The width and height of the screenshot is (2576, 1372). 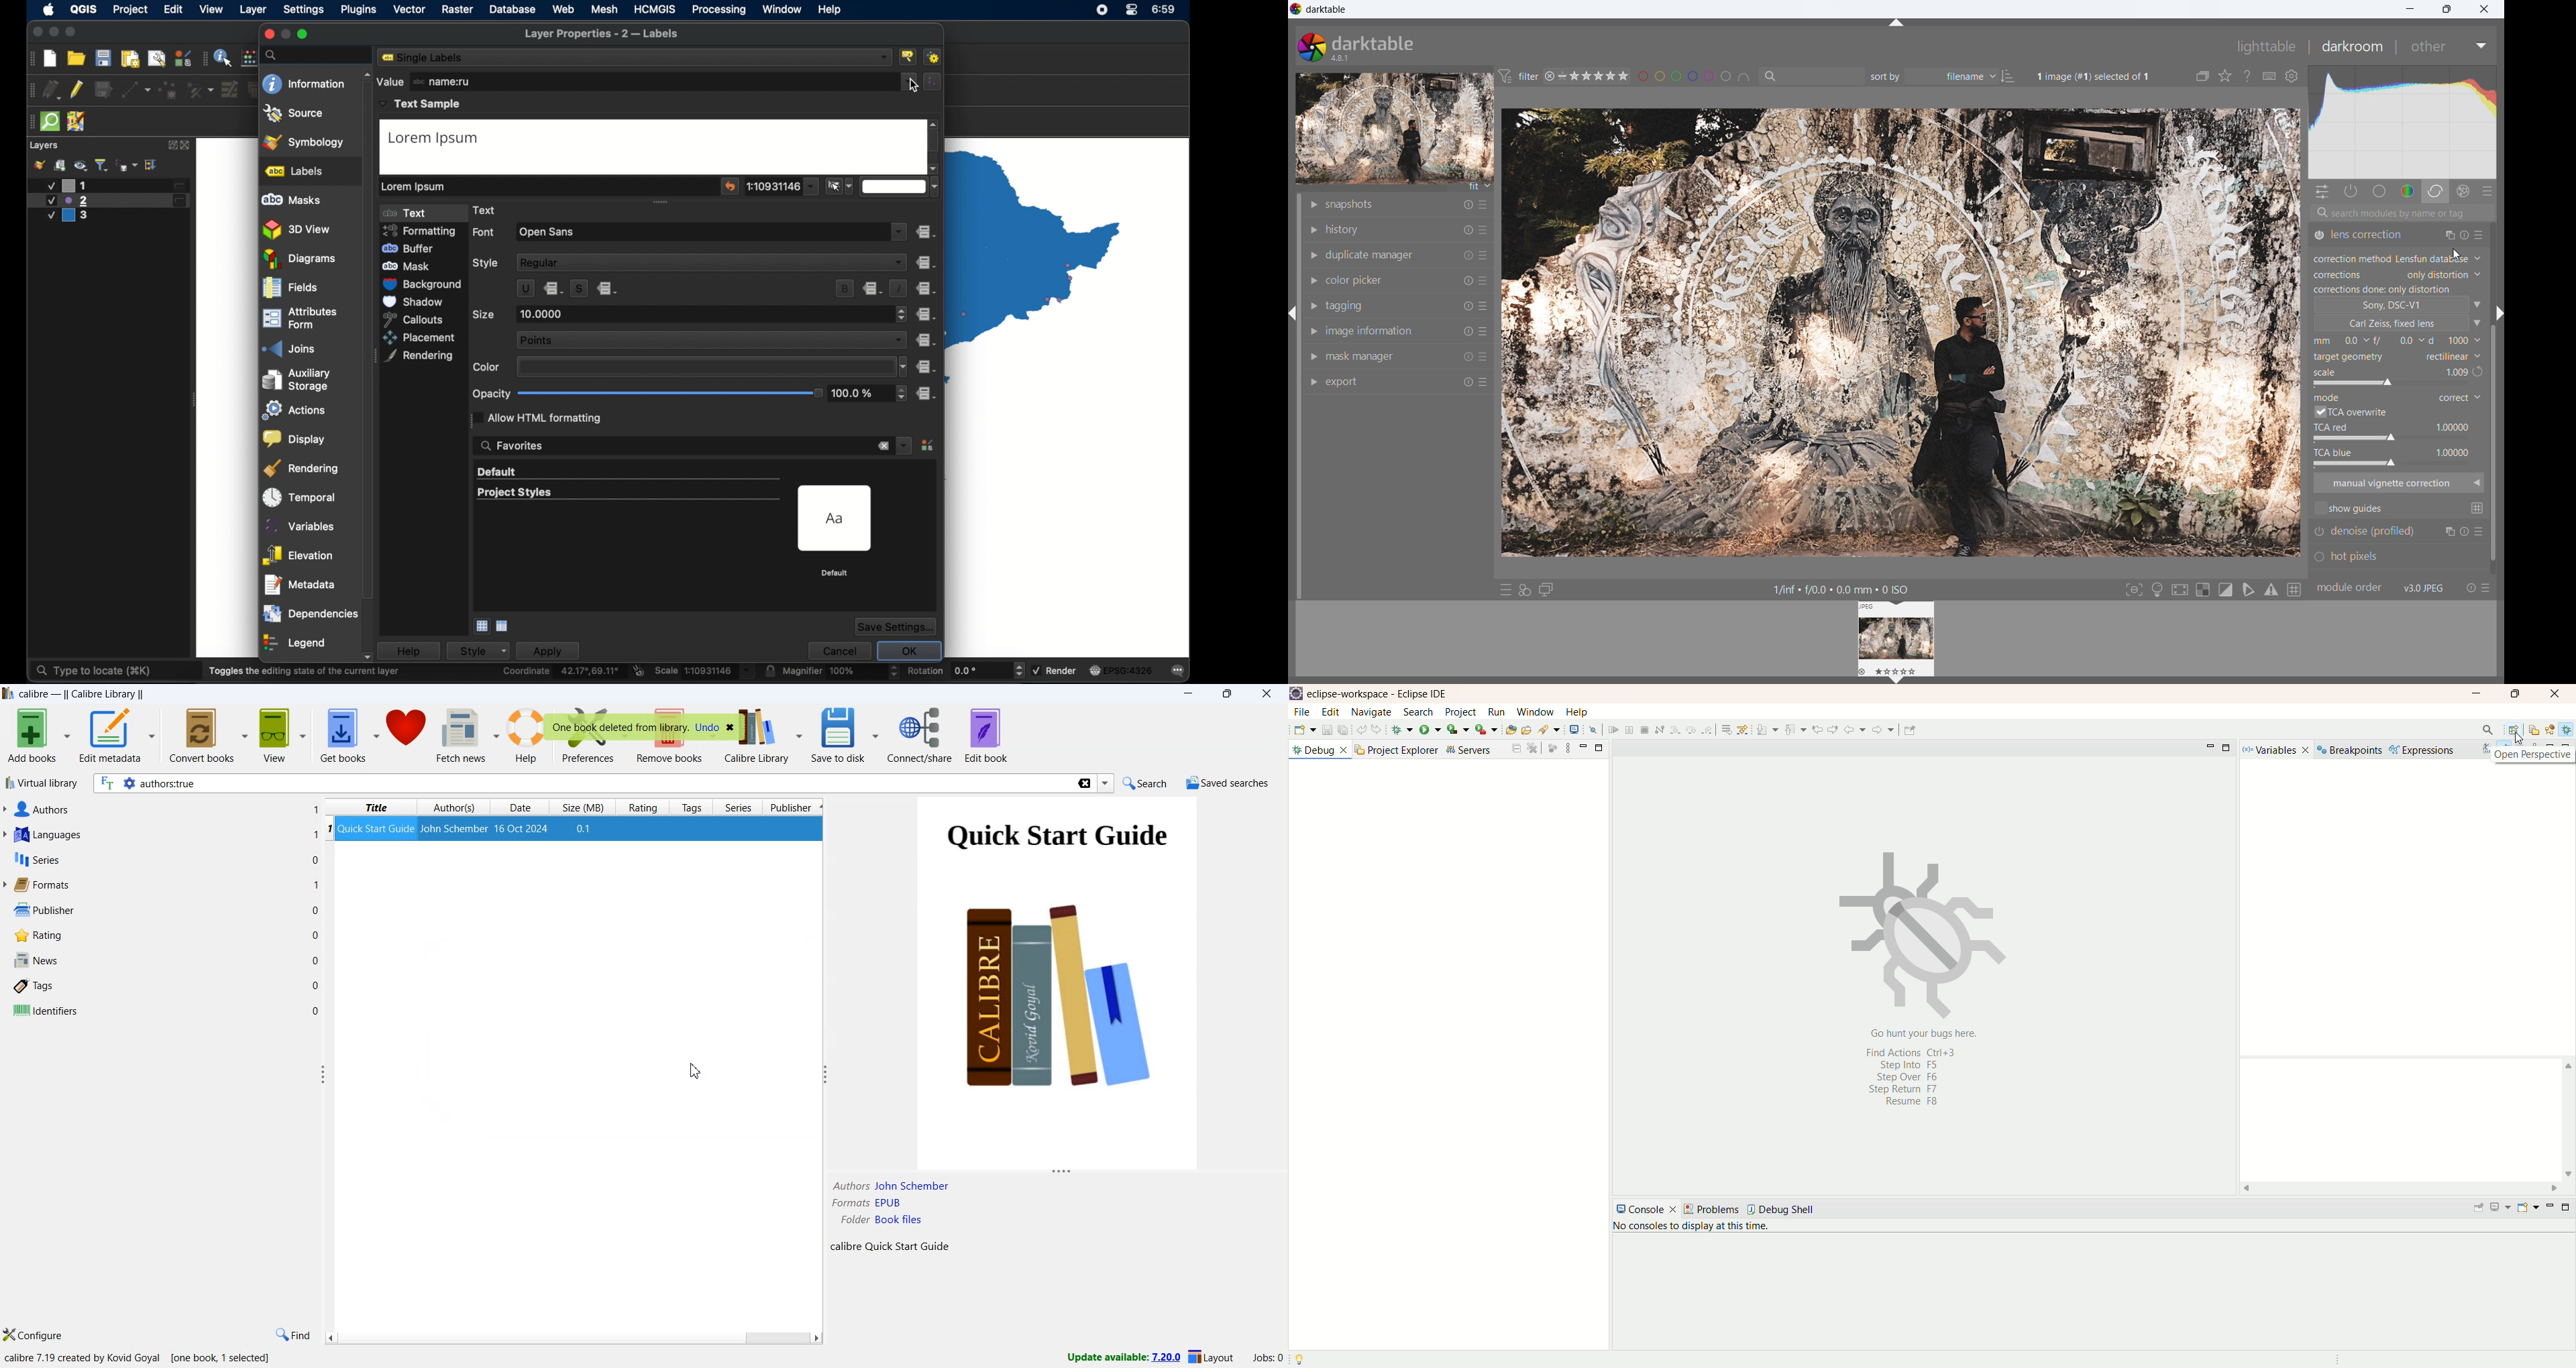 What do you see at coordinates (922, 735) in the screenshot?
I see `connect/share` at bounding box center [922, 735].